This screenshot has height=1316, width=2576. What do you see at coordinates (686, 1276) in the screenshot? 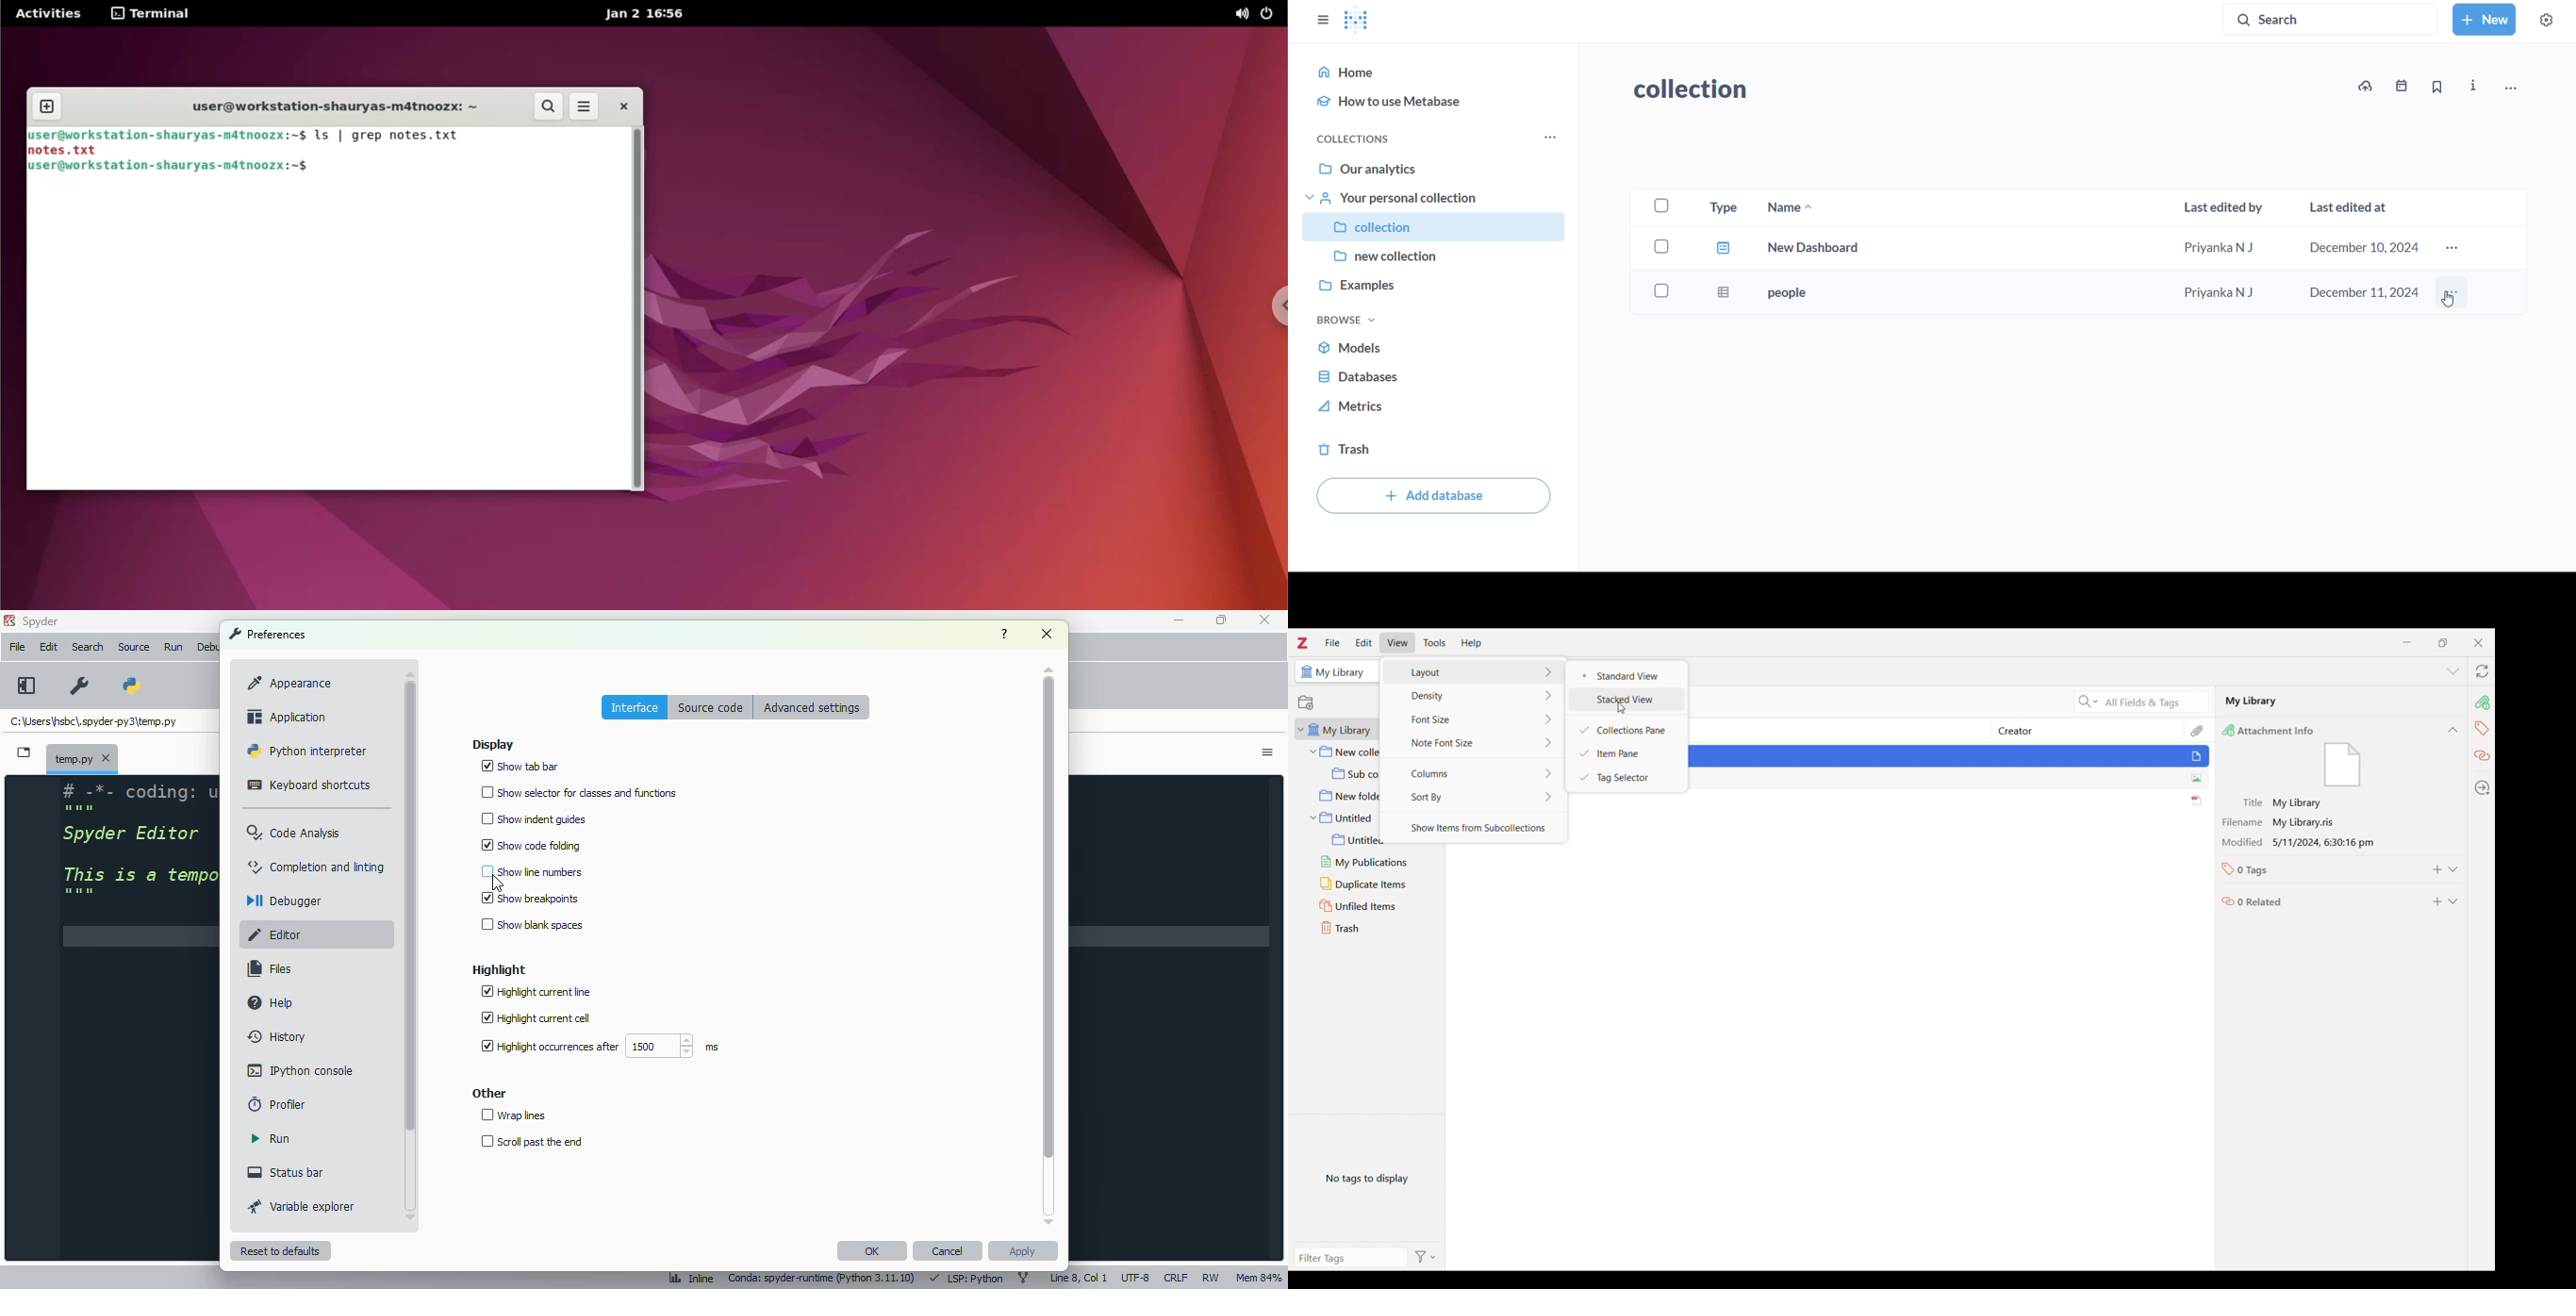
I see `Inline` at bounding box center [686, 1276].